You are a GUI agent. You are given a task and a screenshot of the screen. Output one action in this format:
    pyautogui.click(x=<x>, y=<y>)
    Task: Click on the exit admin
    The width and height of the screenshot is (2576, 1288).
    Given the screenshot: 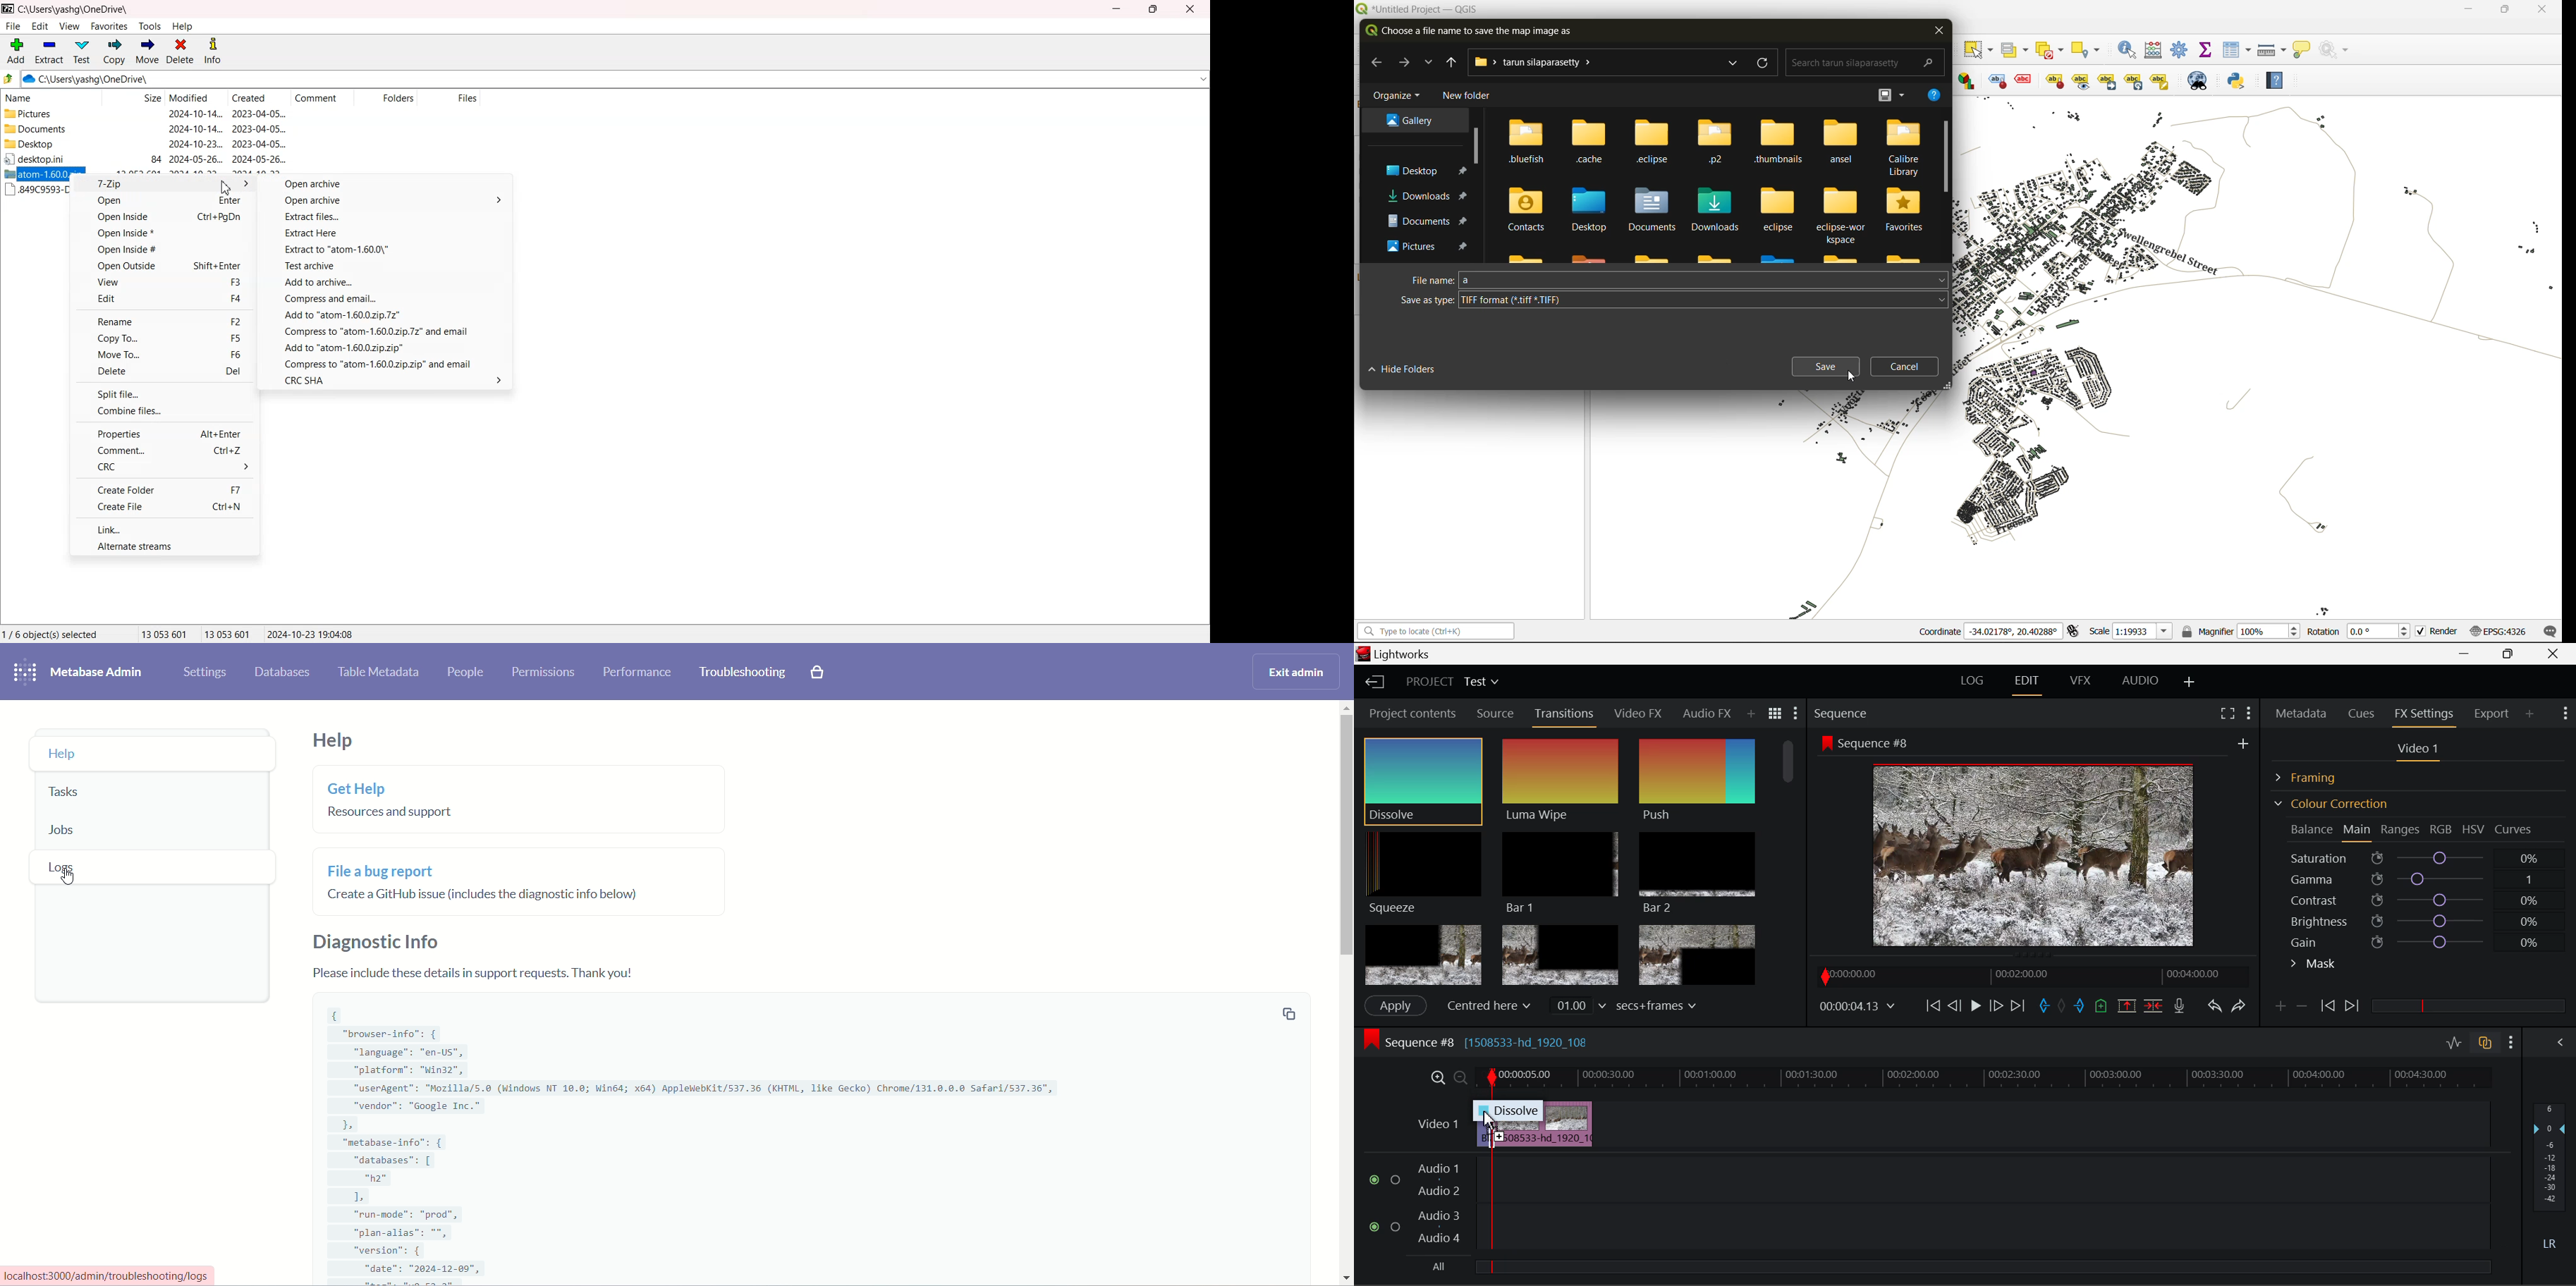 What is the action you would take?
    pyautogui.click(x=1298, y=673)
    